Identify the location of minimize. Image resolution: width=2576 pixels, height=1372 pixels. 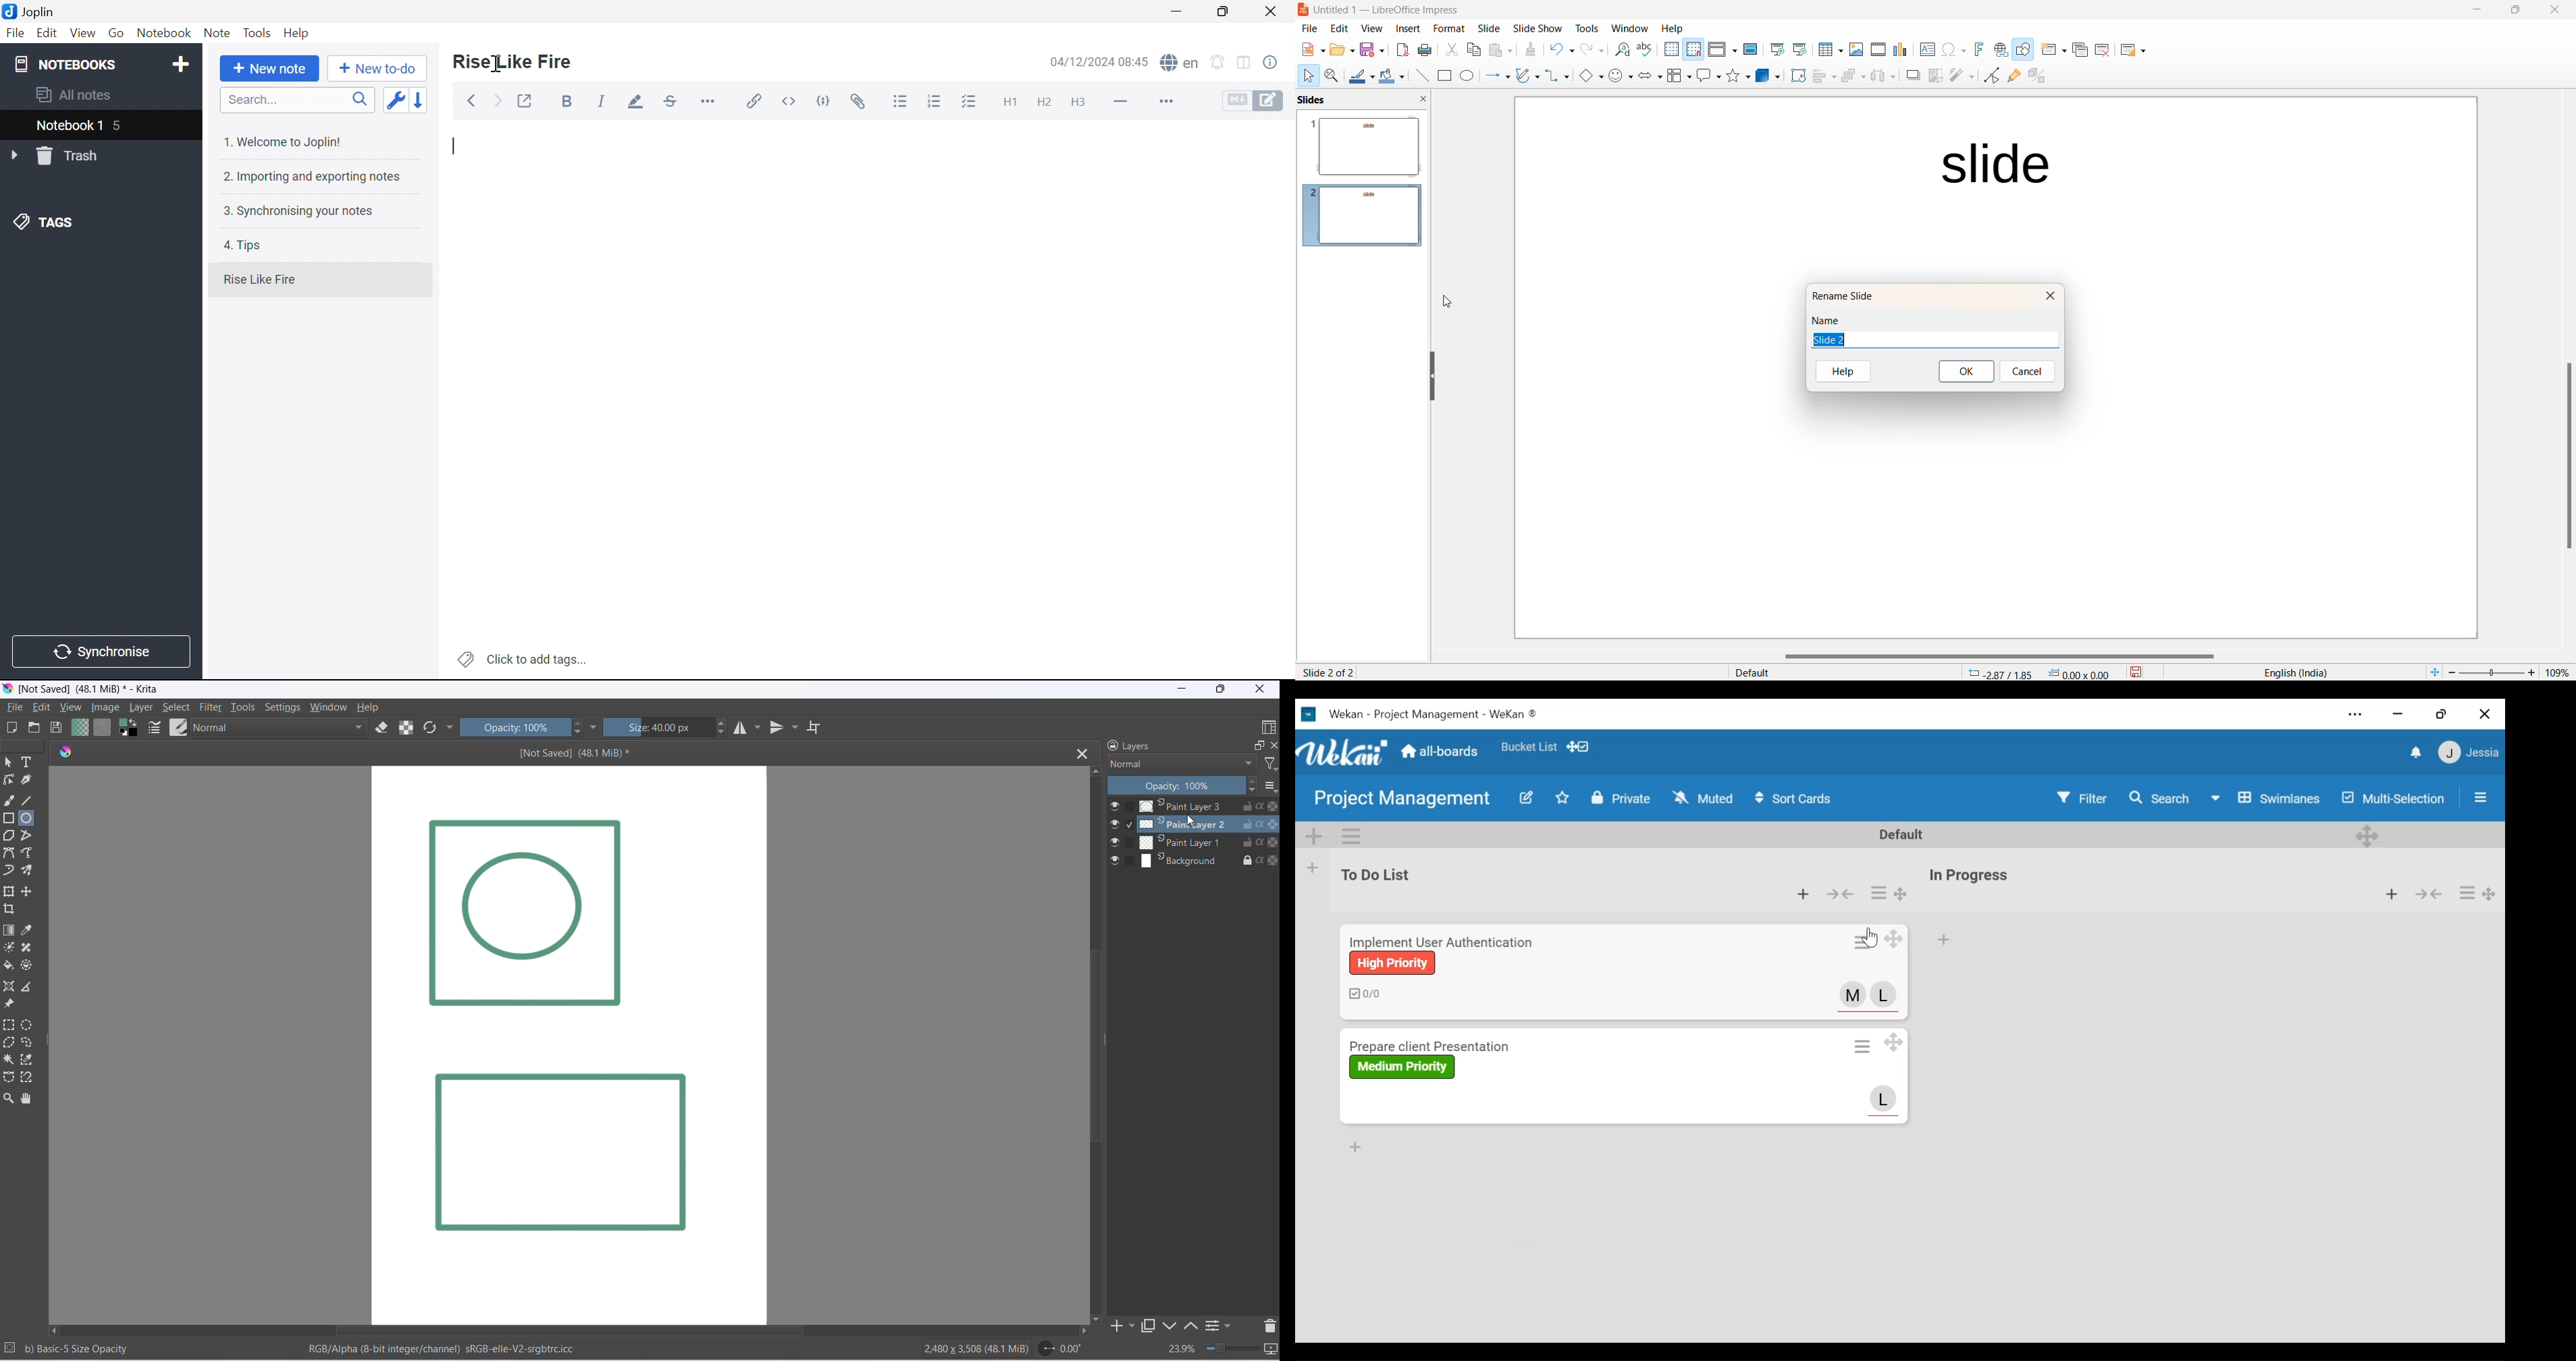
(2474, 11).